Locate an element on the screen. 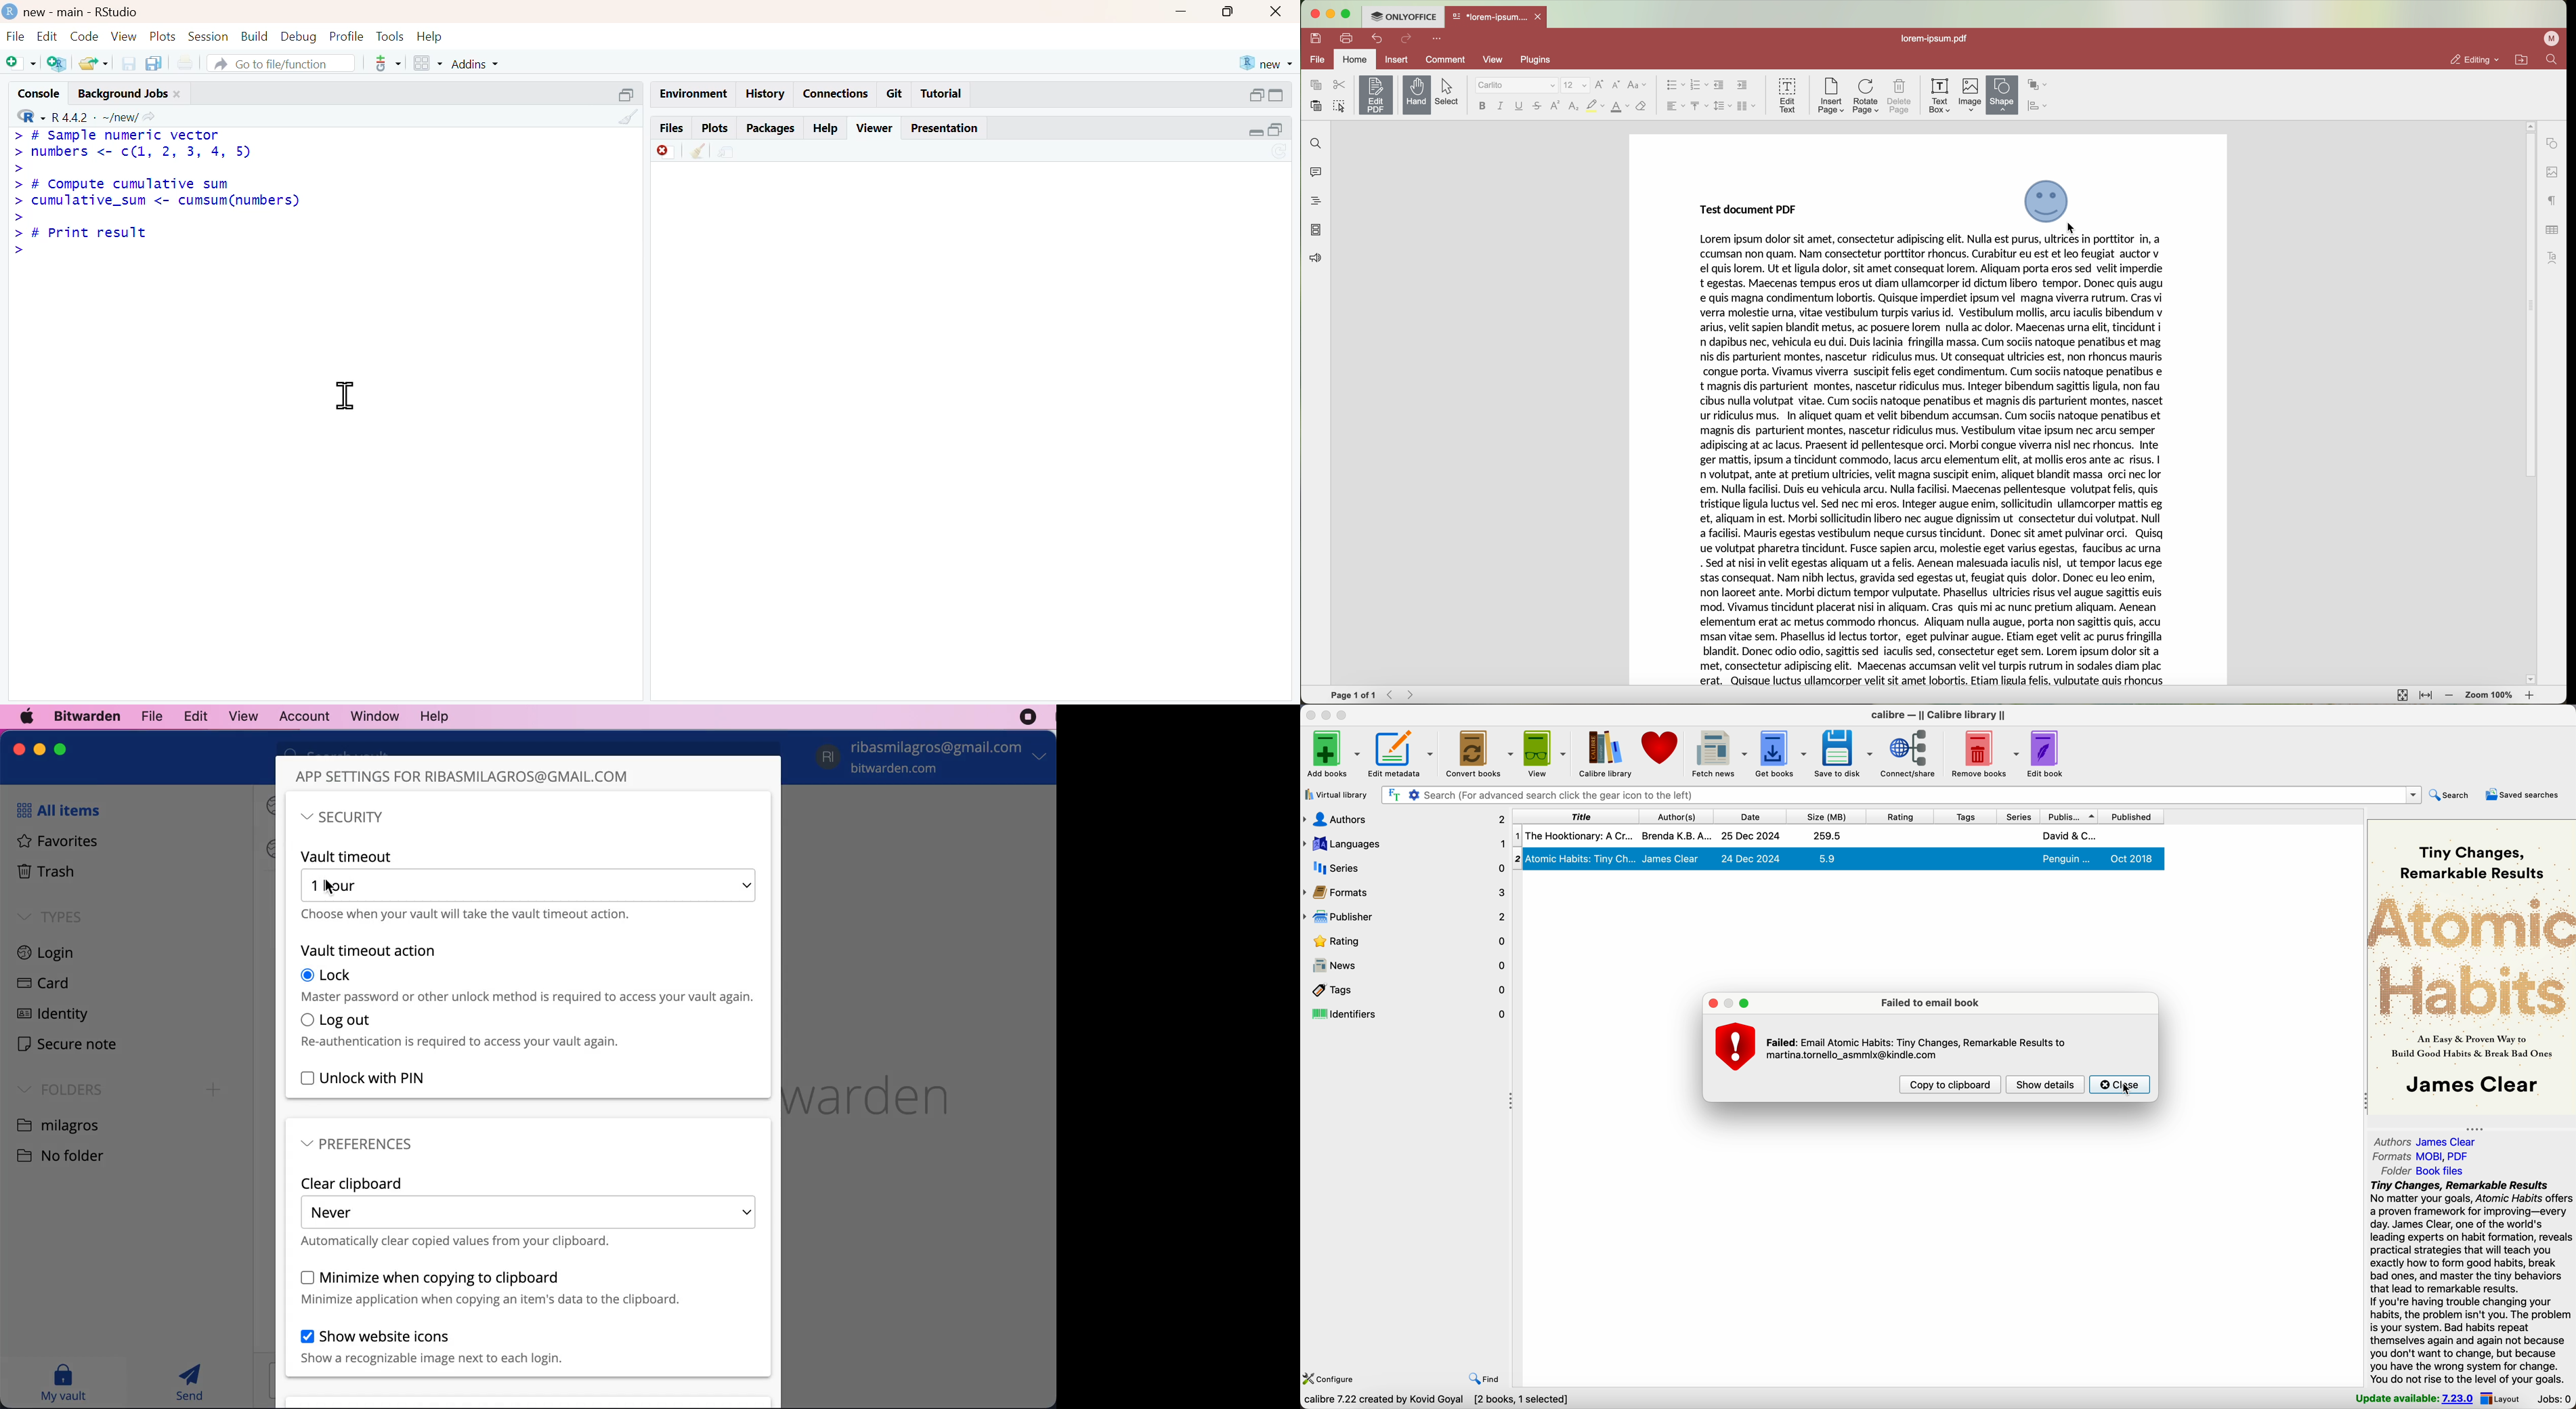 Image resolution: width=2576 pixels, height=1428 pixels. tools is located at coordinates (390, 35).